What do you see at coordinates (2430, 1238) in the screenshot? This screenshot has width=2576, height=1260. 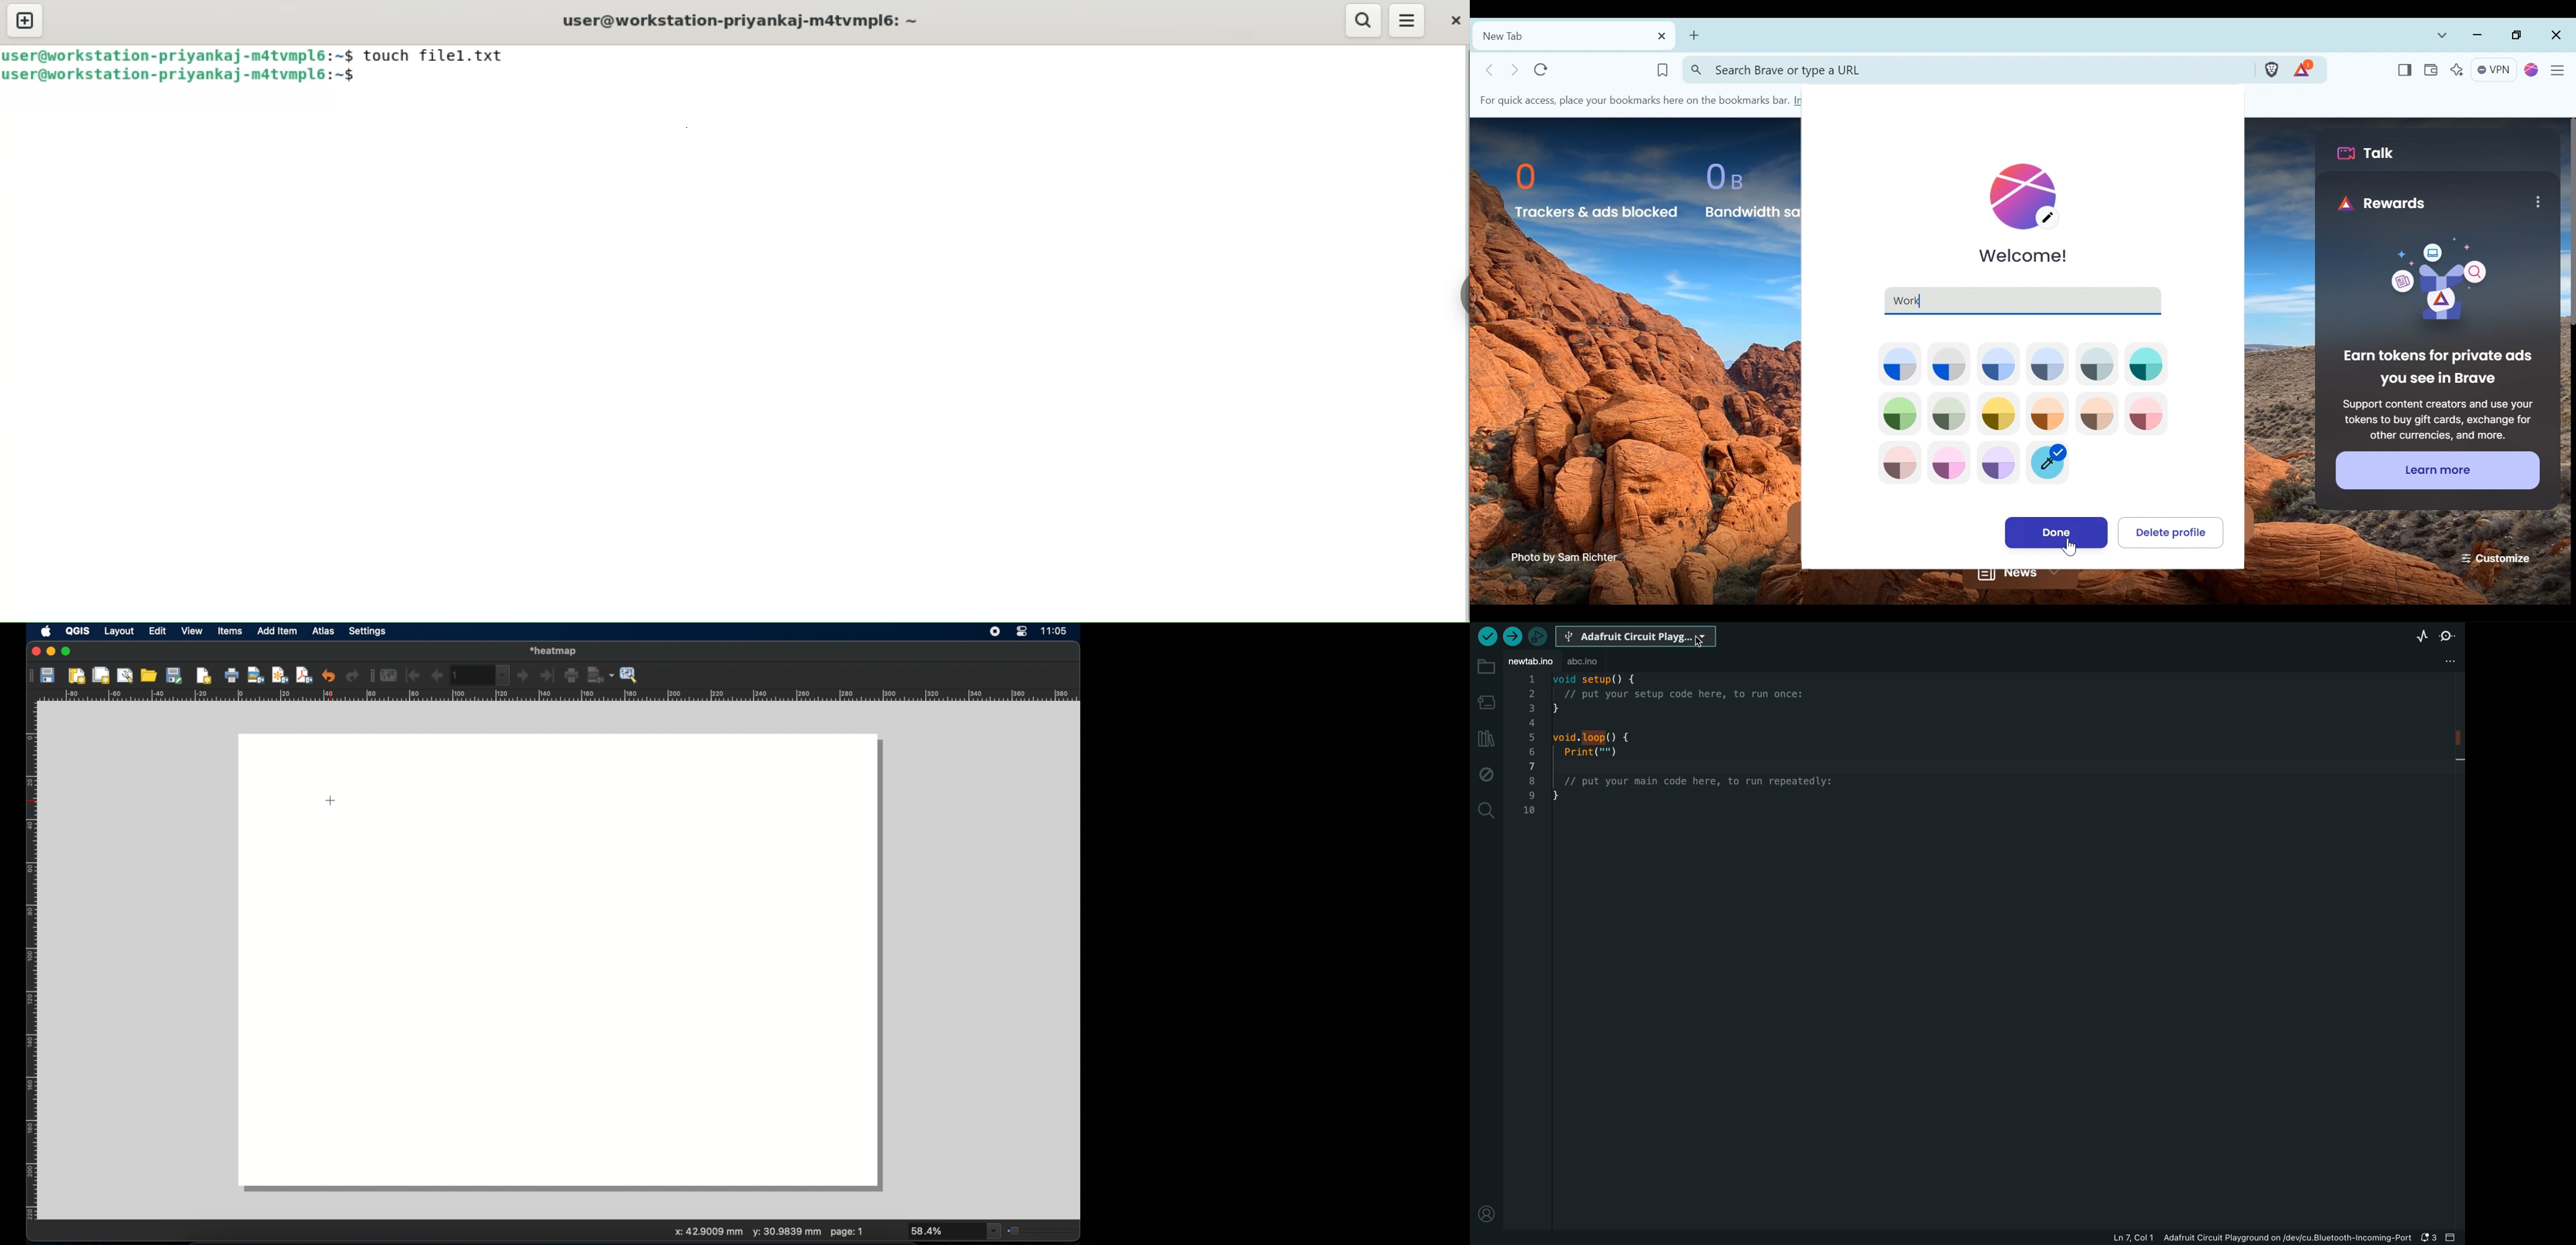 I see `notification` at bounding box center [2430, 1238].